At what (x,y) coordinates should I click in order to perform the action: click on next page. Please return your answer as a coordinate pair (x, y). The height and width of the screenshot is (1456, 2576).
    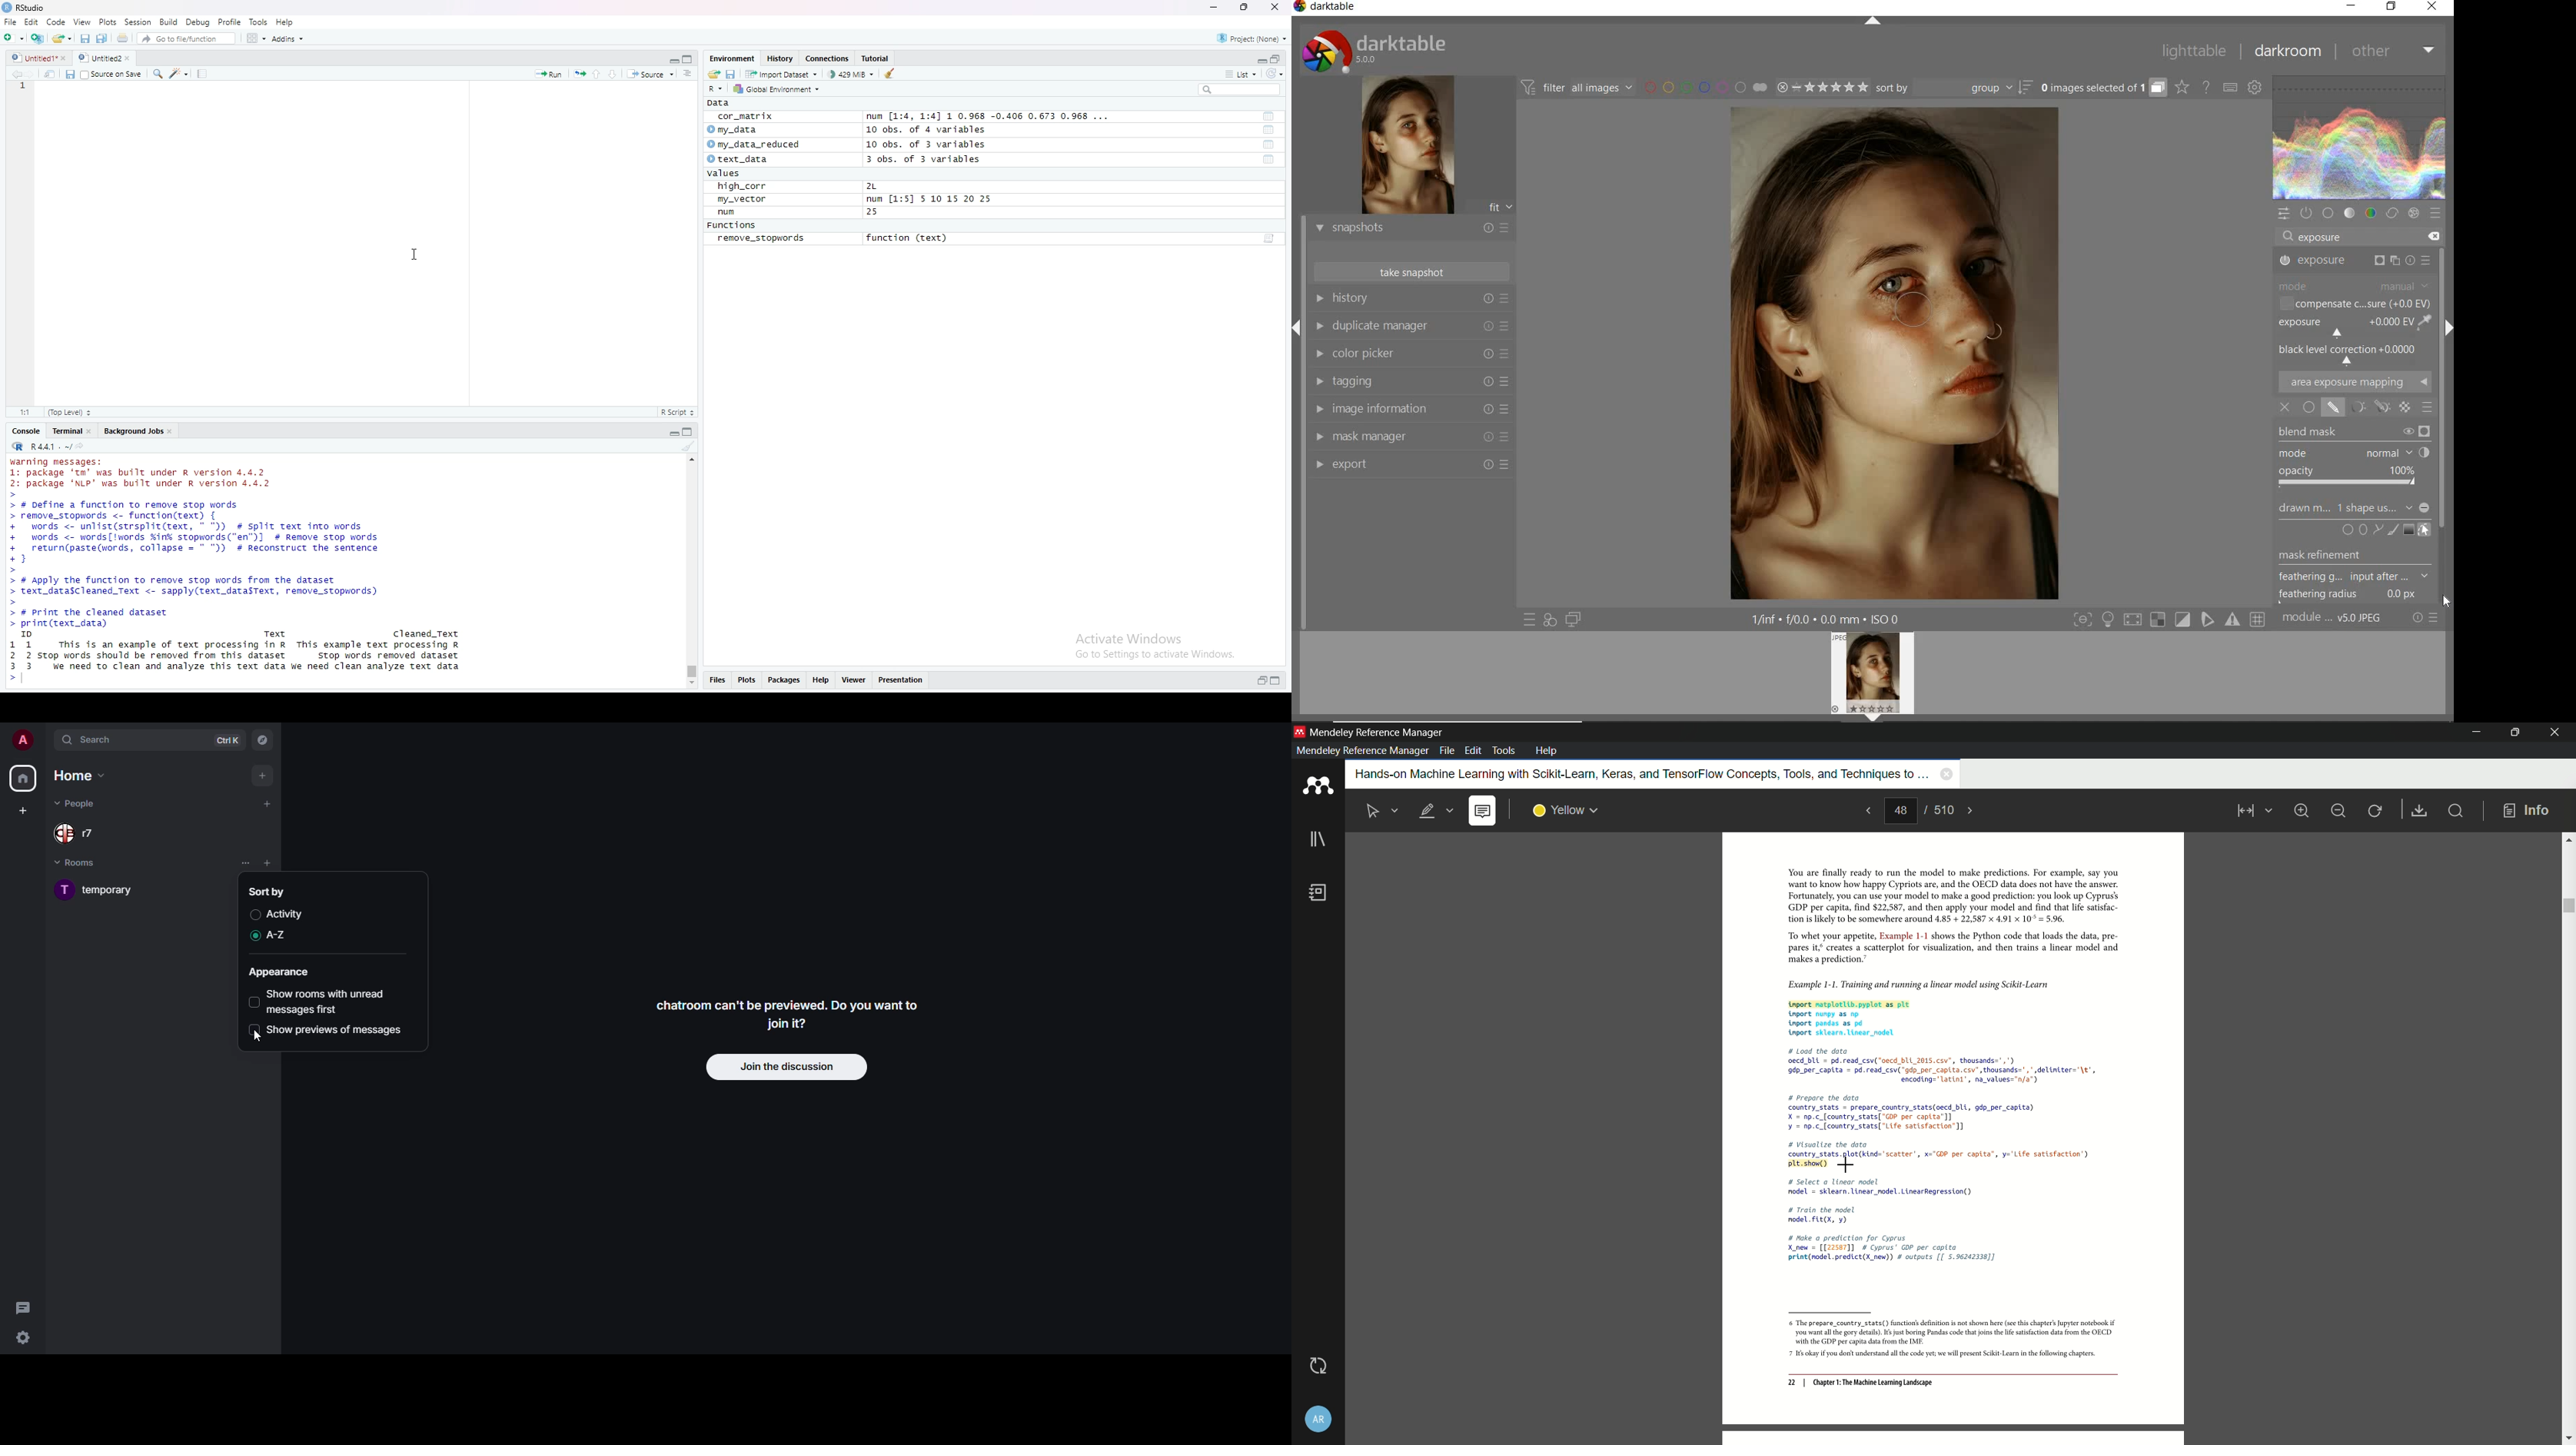
    Looking at the image, I should click on (1971, 811).